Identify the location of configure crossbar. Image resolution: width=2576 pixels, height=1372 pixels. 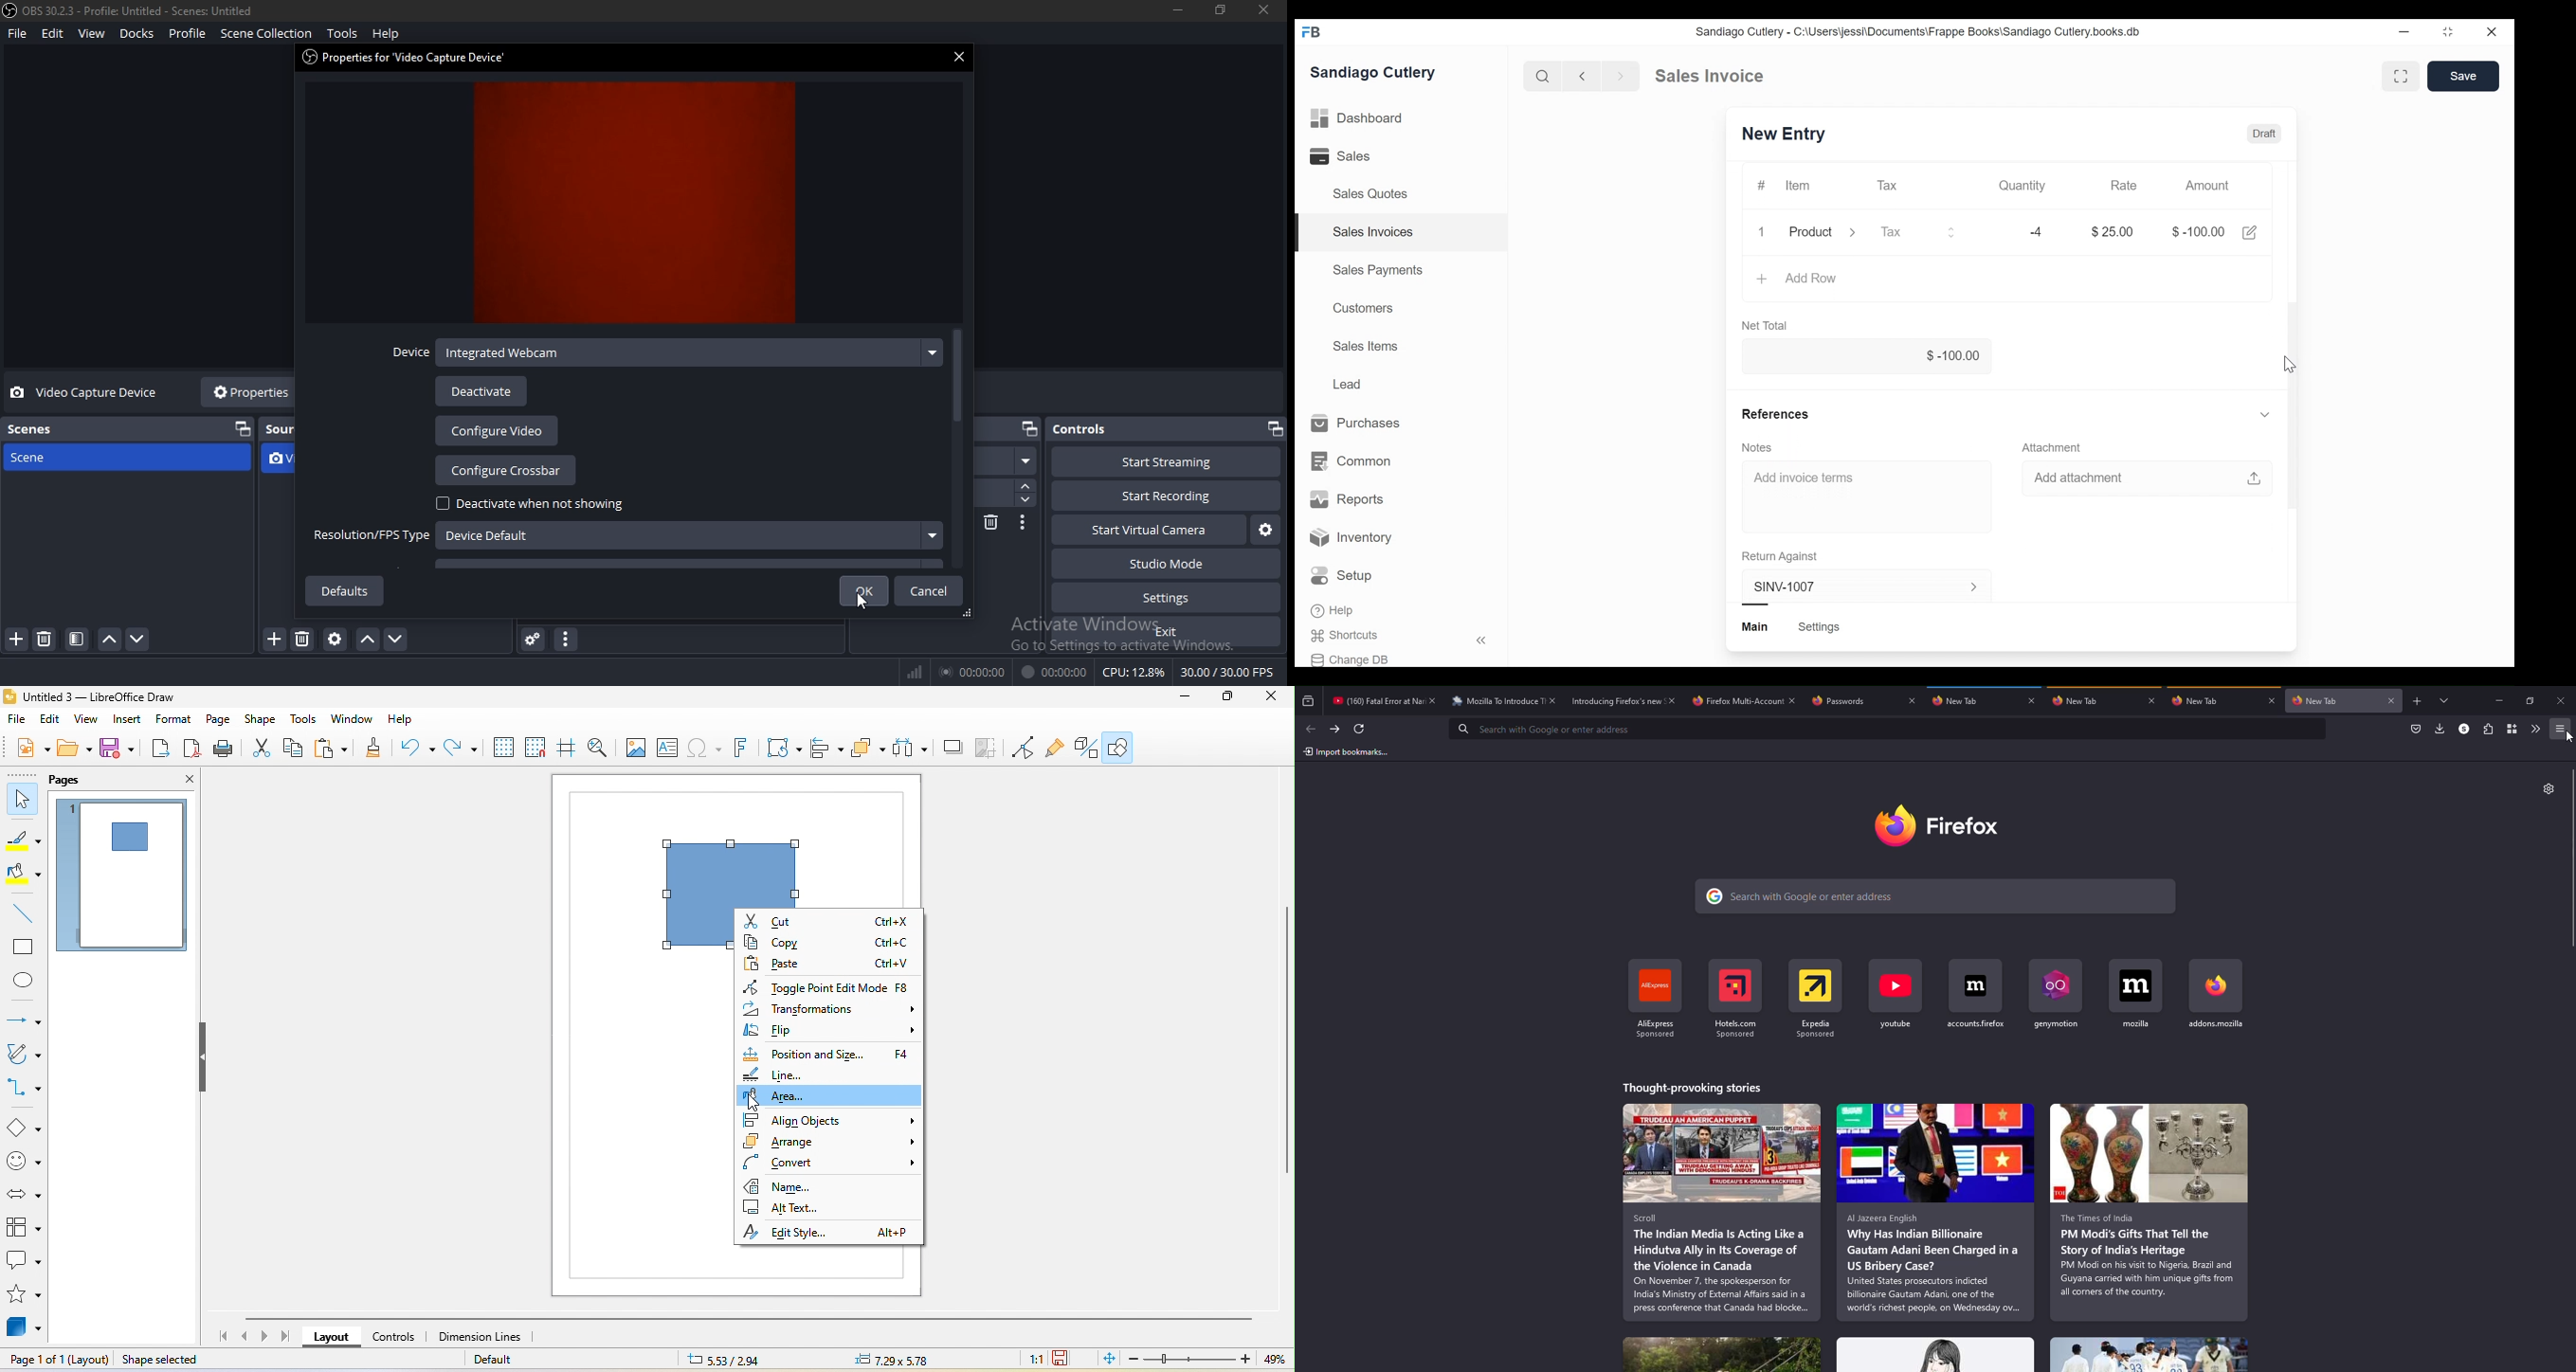
(507, 470).